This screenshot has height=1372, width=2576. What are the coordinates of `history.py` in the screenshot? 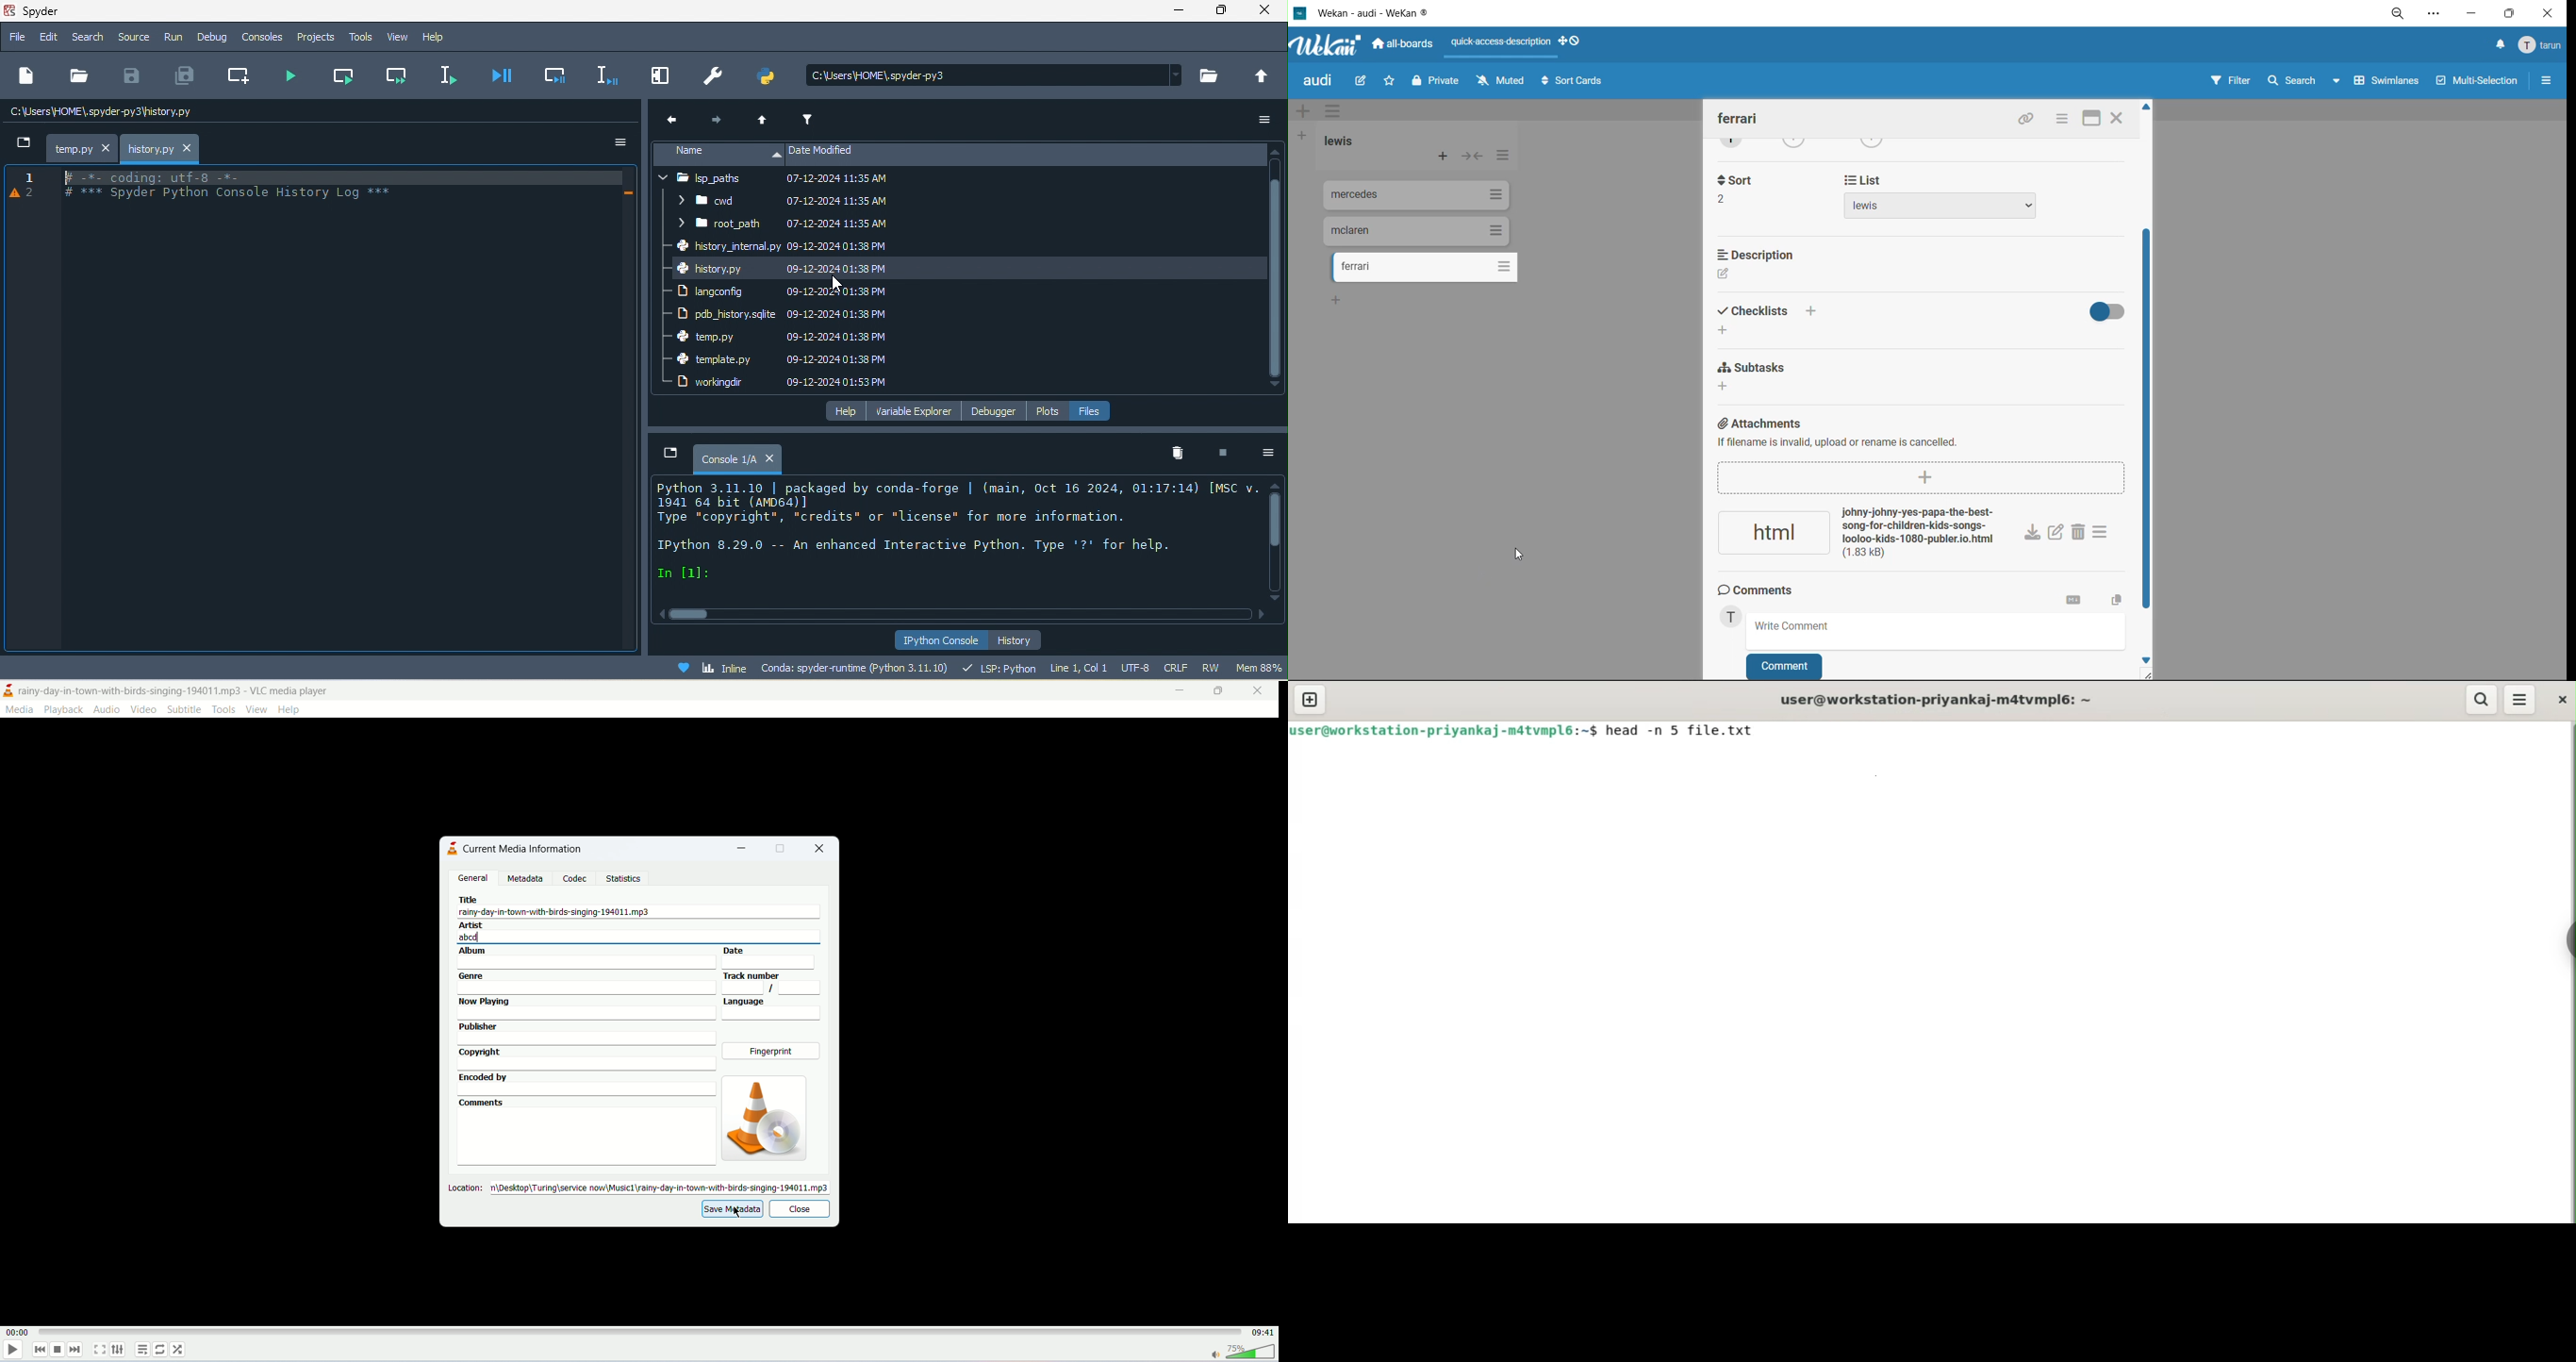 It's located at (162, 148).